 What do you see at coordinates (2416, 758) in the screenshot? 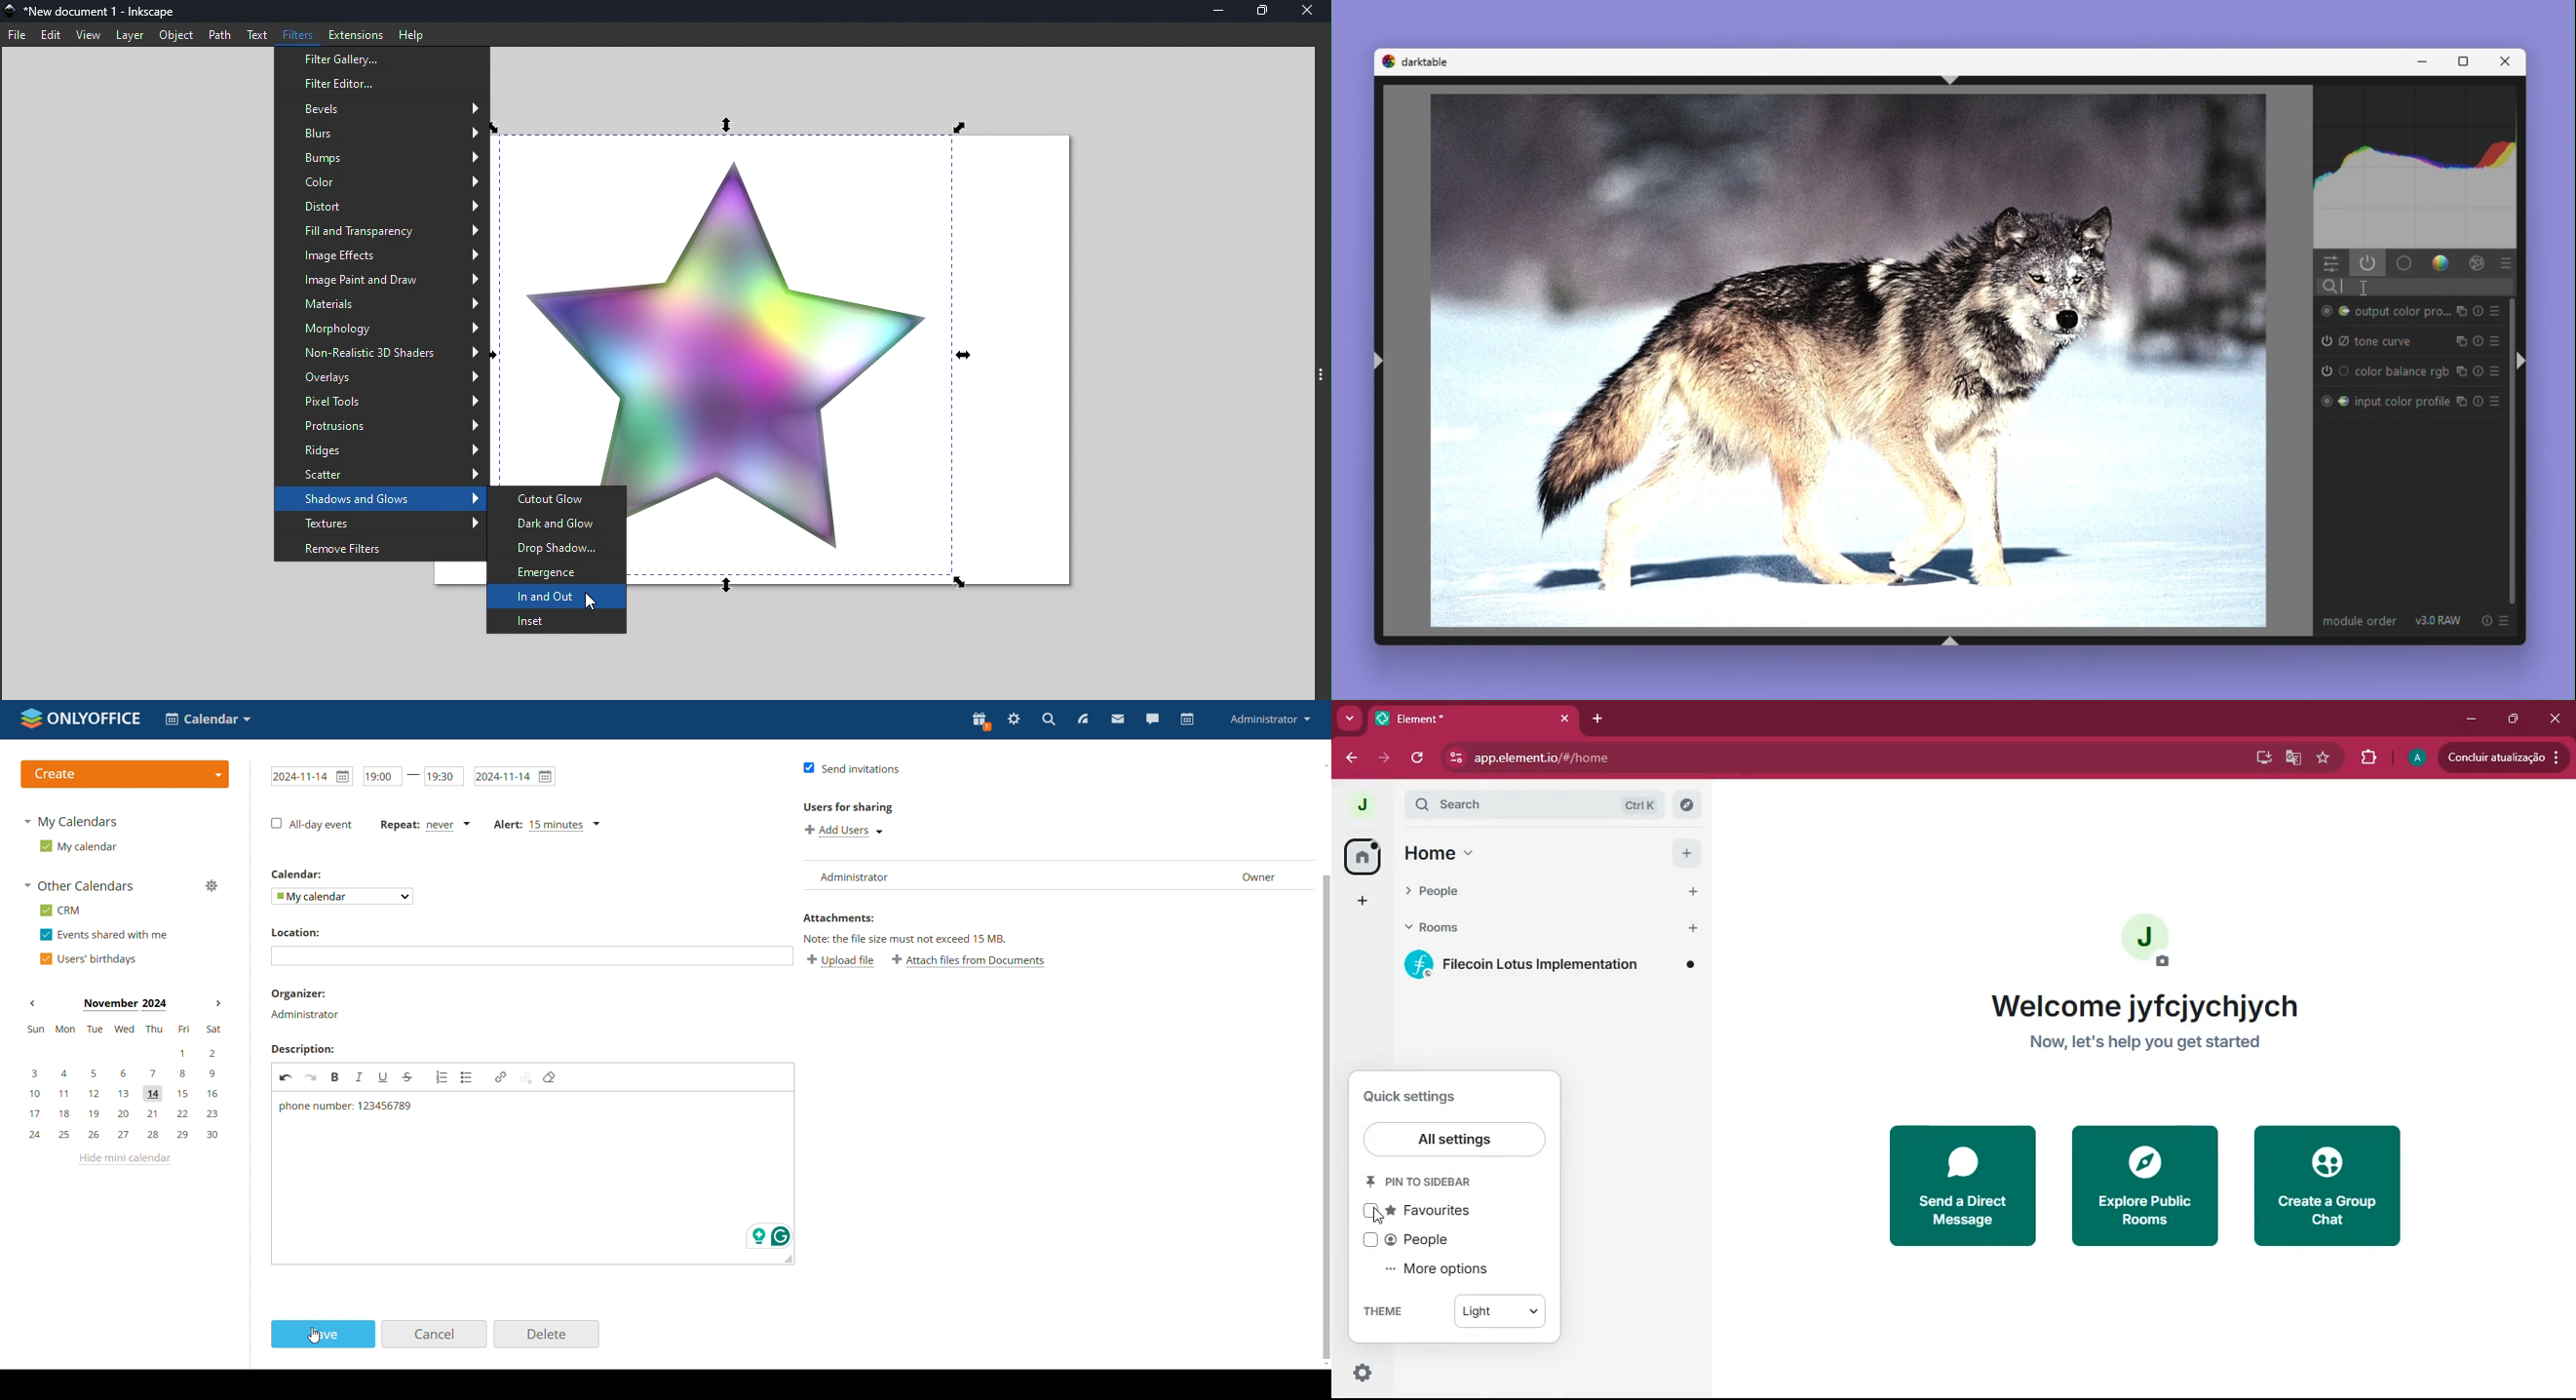
I see `profile` at bounding box center [2416, 758].